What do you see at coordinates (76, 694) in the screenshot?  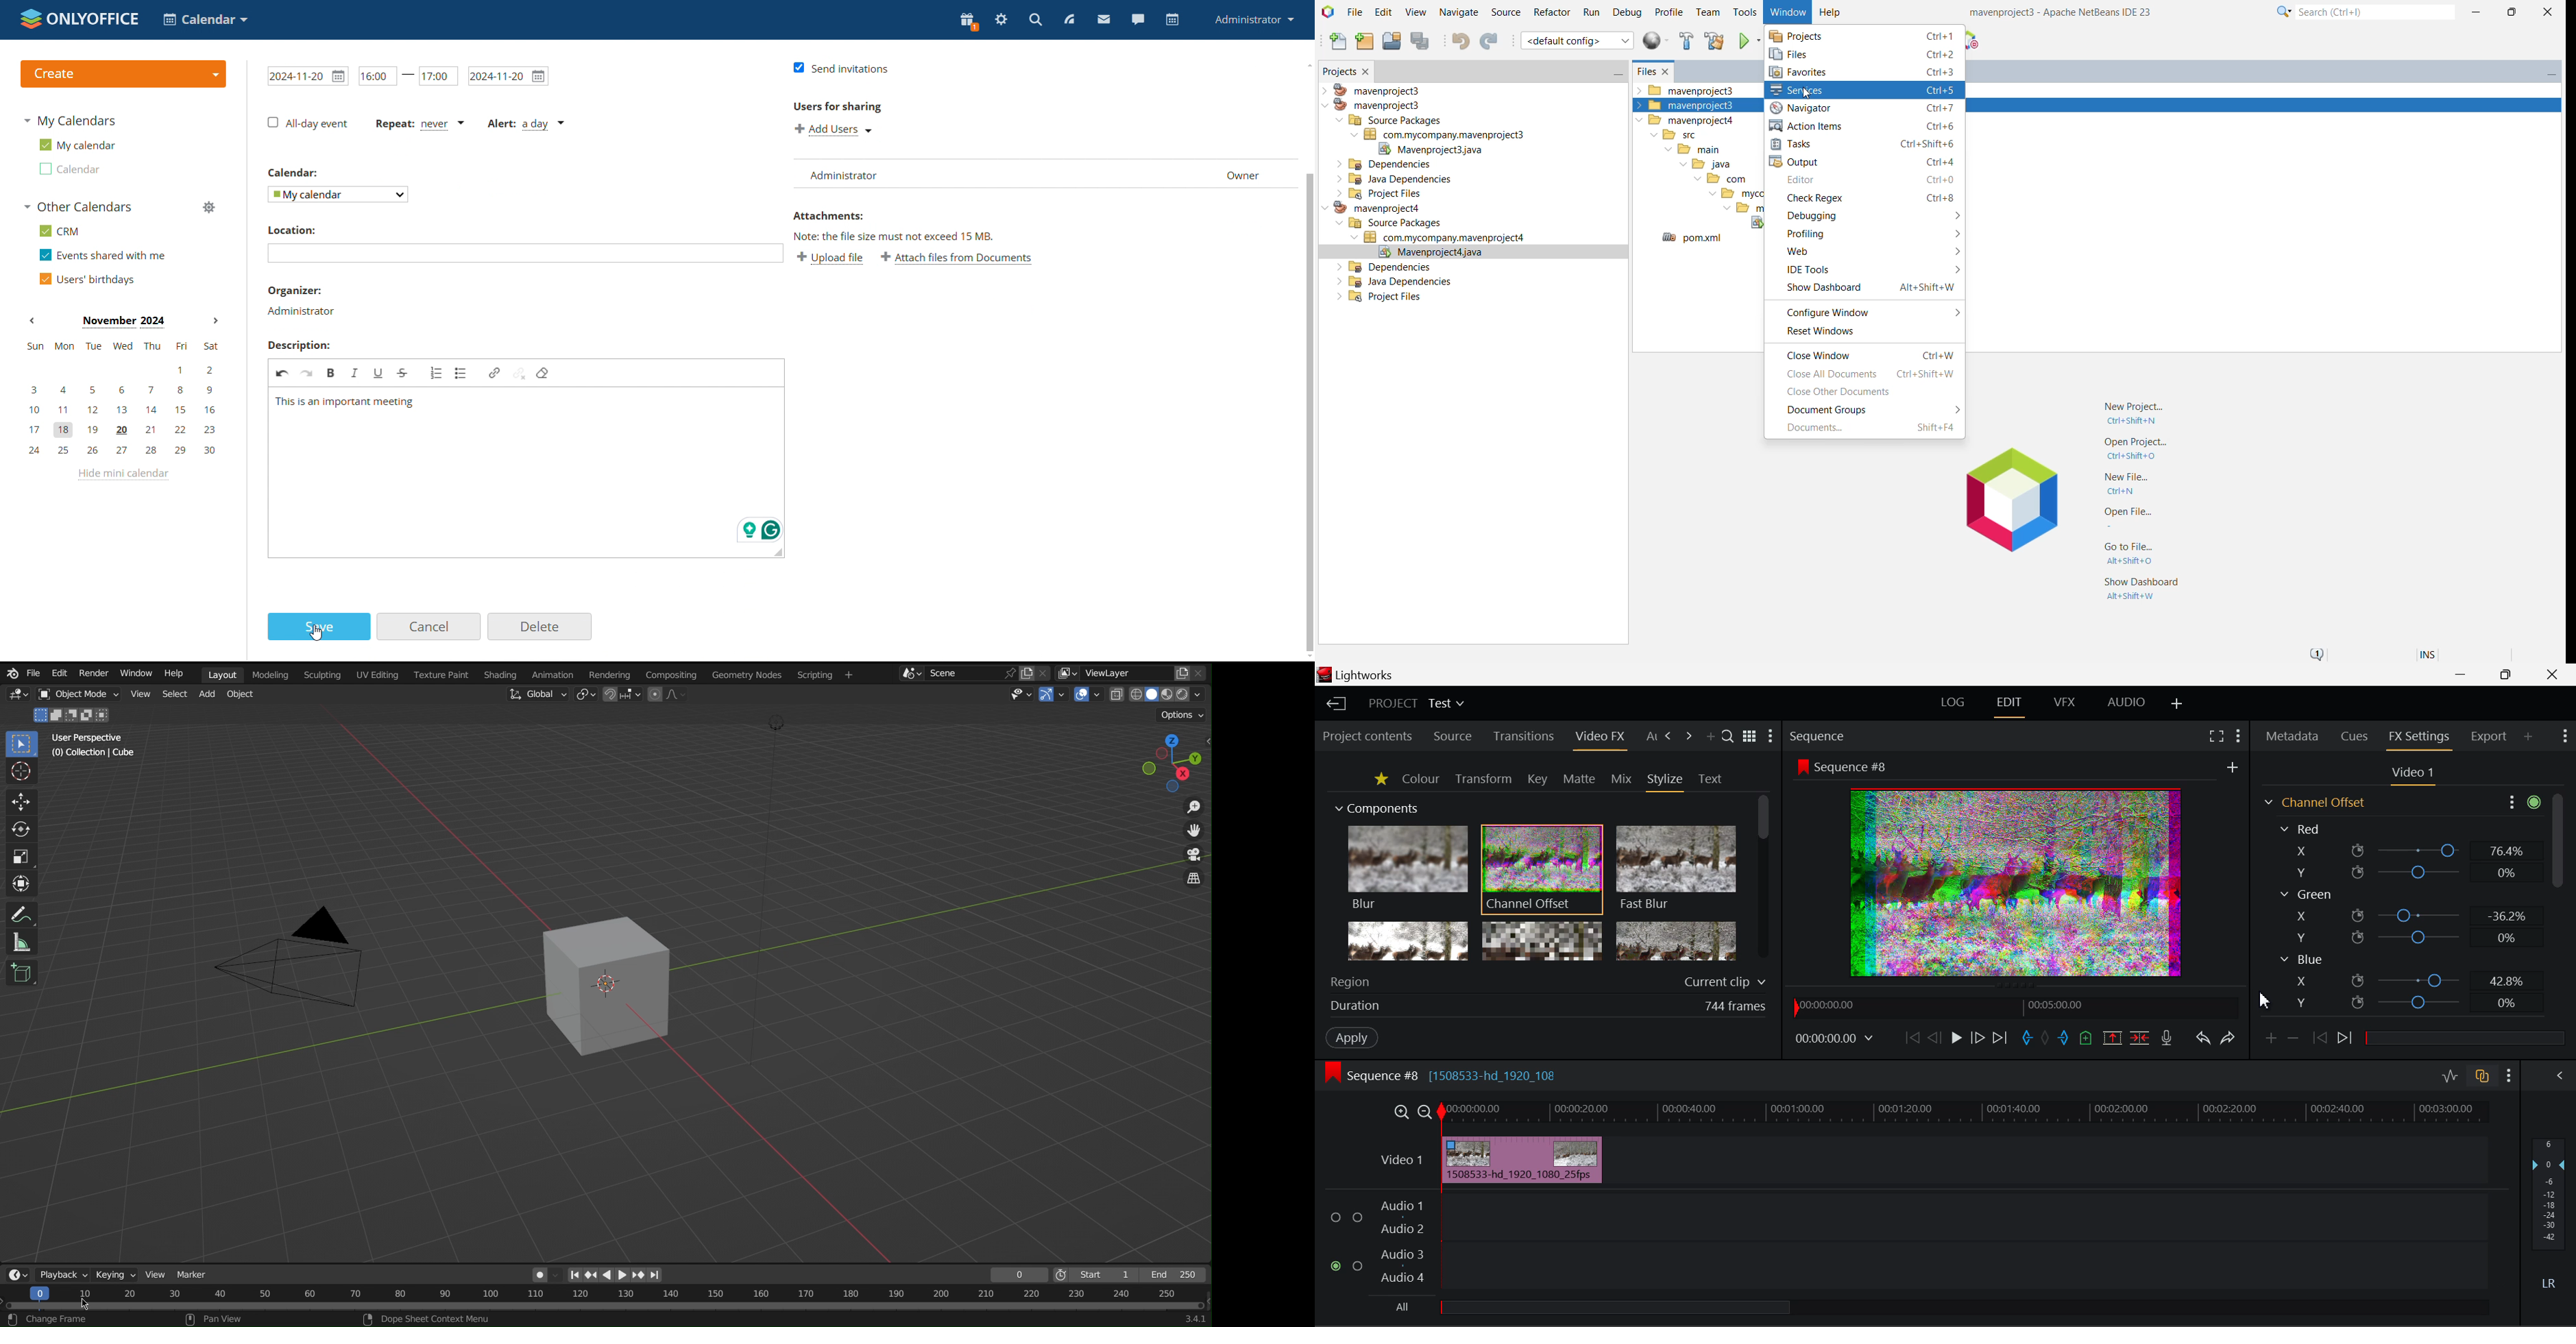 I see `Object Mode` at bounding box center [76, 694].